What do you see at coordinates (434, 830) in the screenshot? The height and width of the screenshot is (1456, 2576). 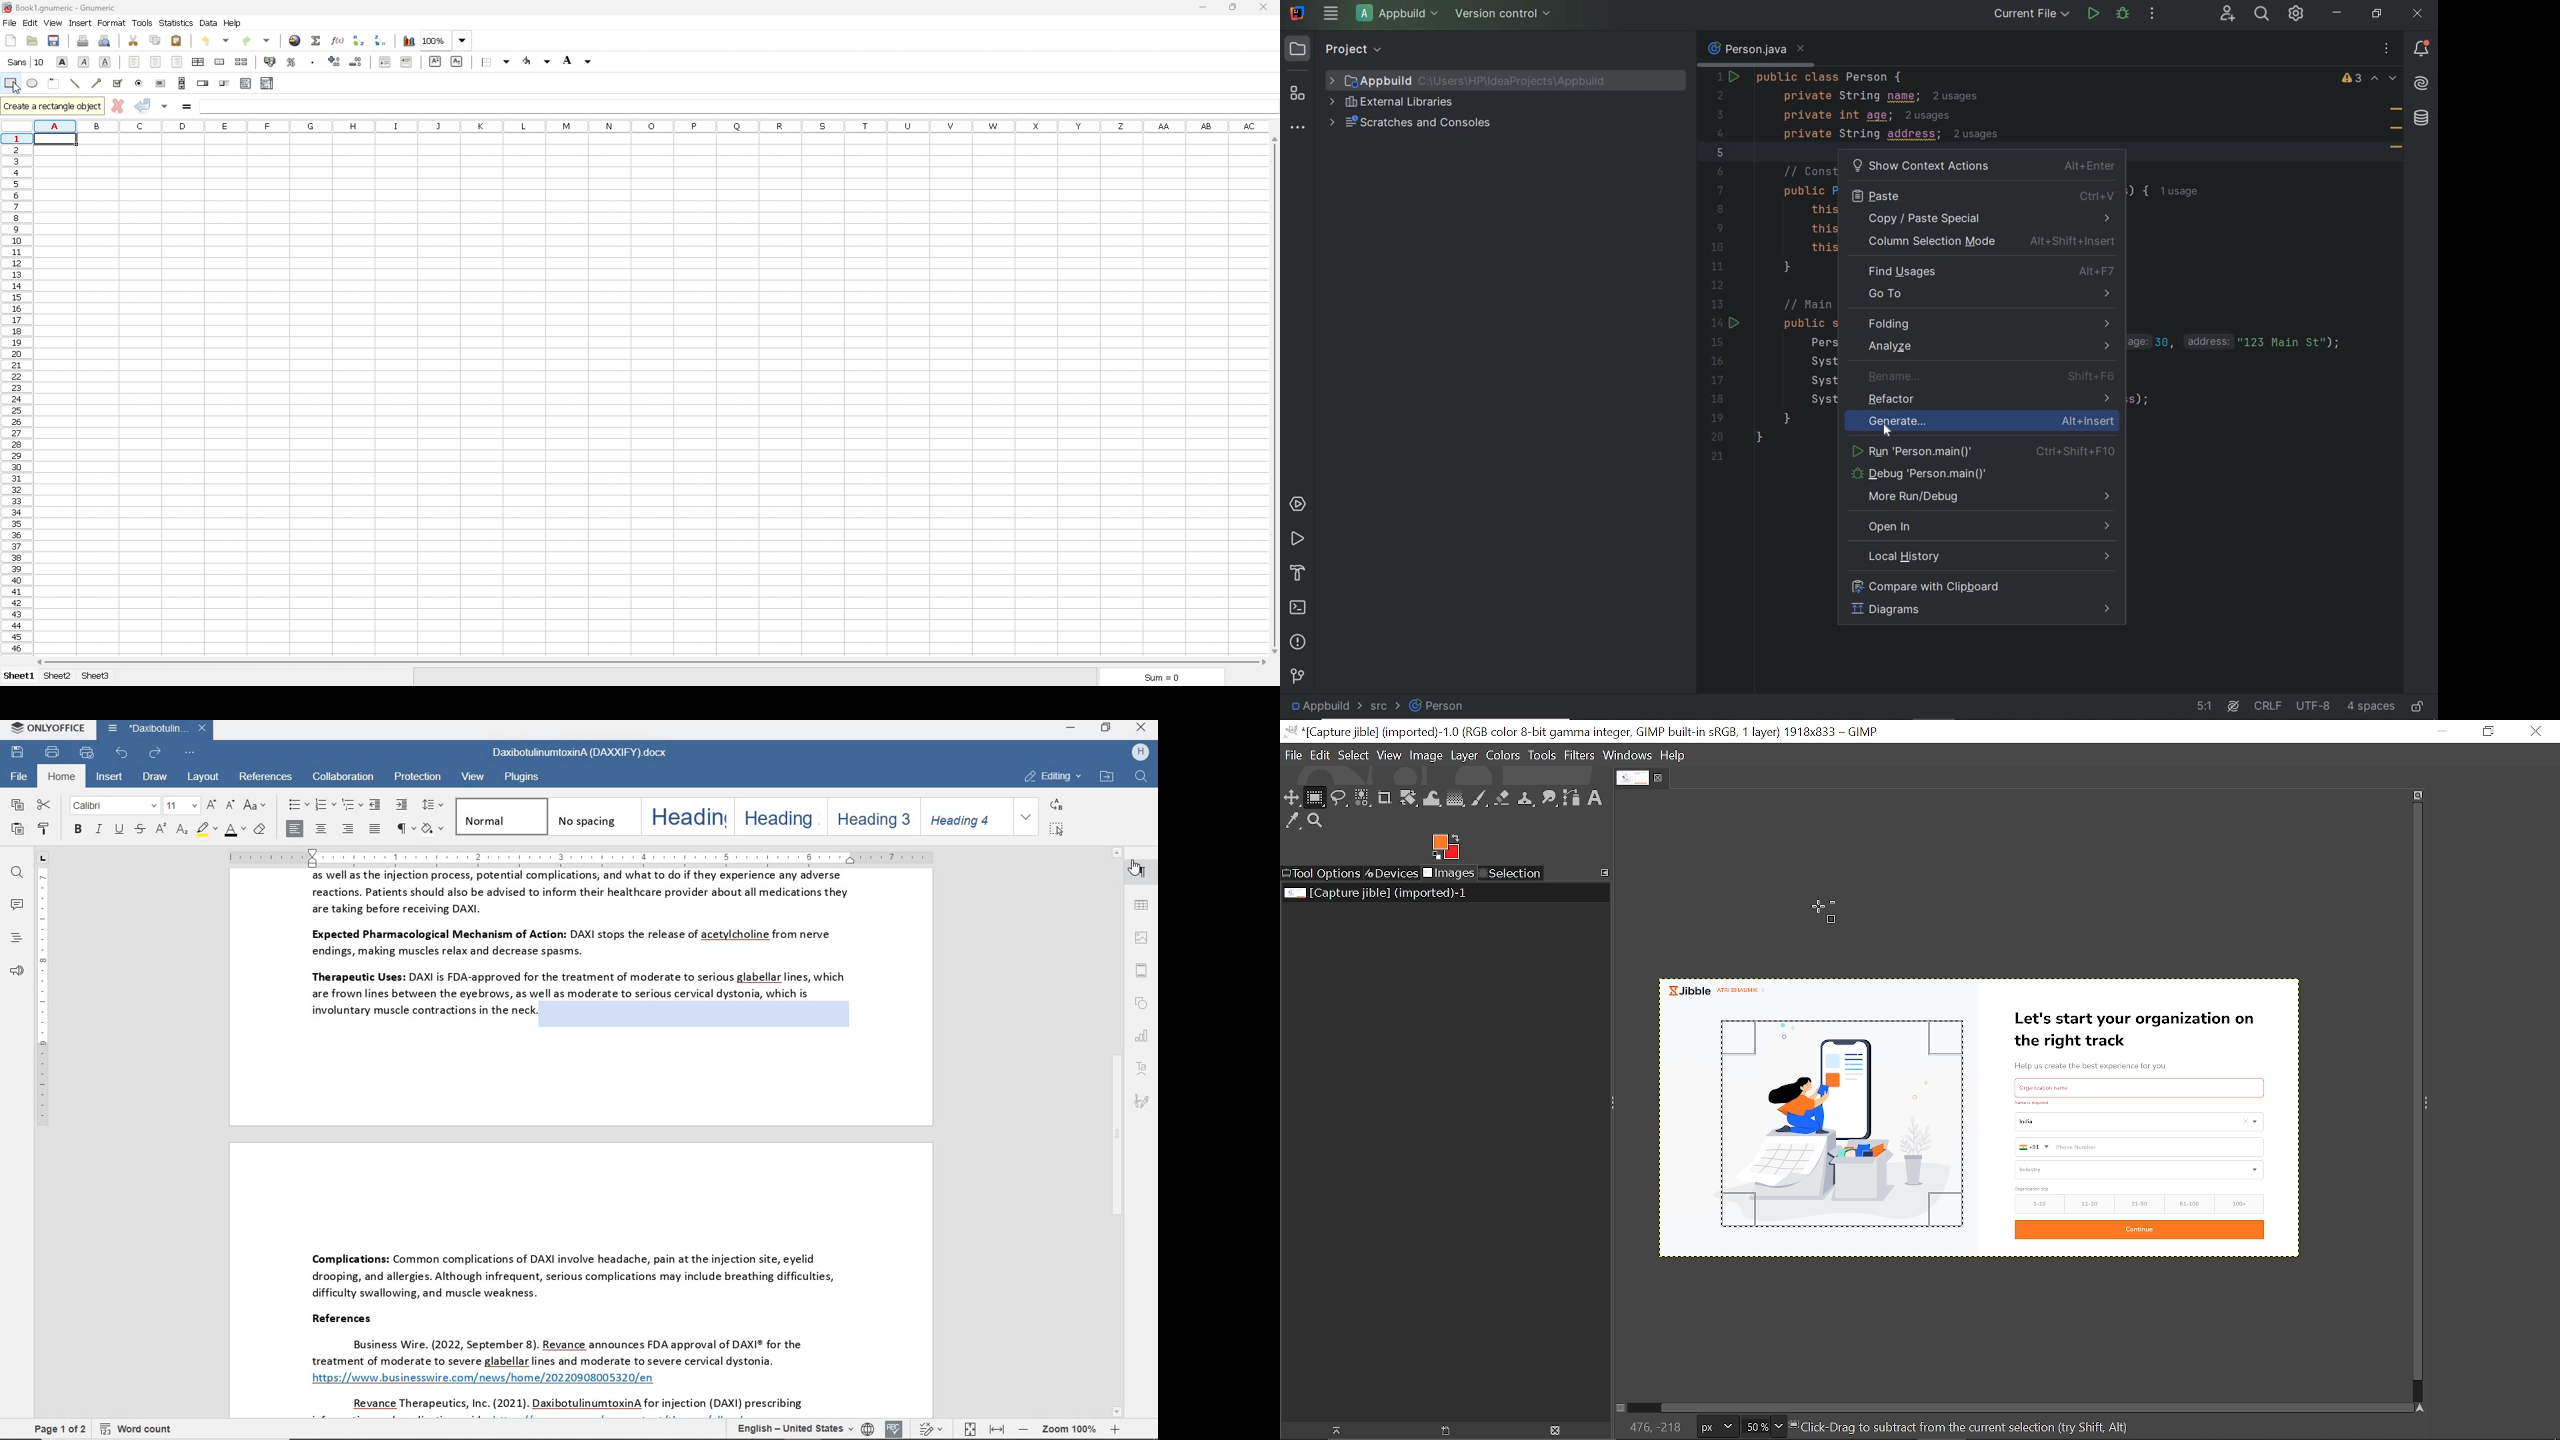 I see `shading` at bounding box center [434, 830].